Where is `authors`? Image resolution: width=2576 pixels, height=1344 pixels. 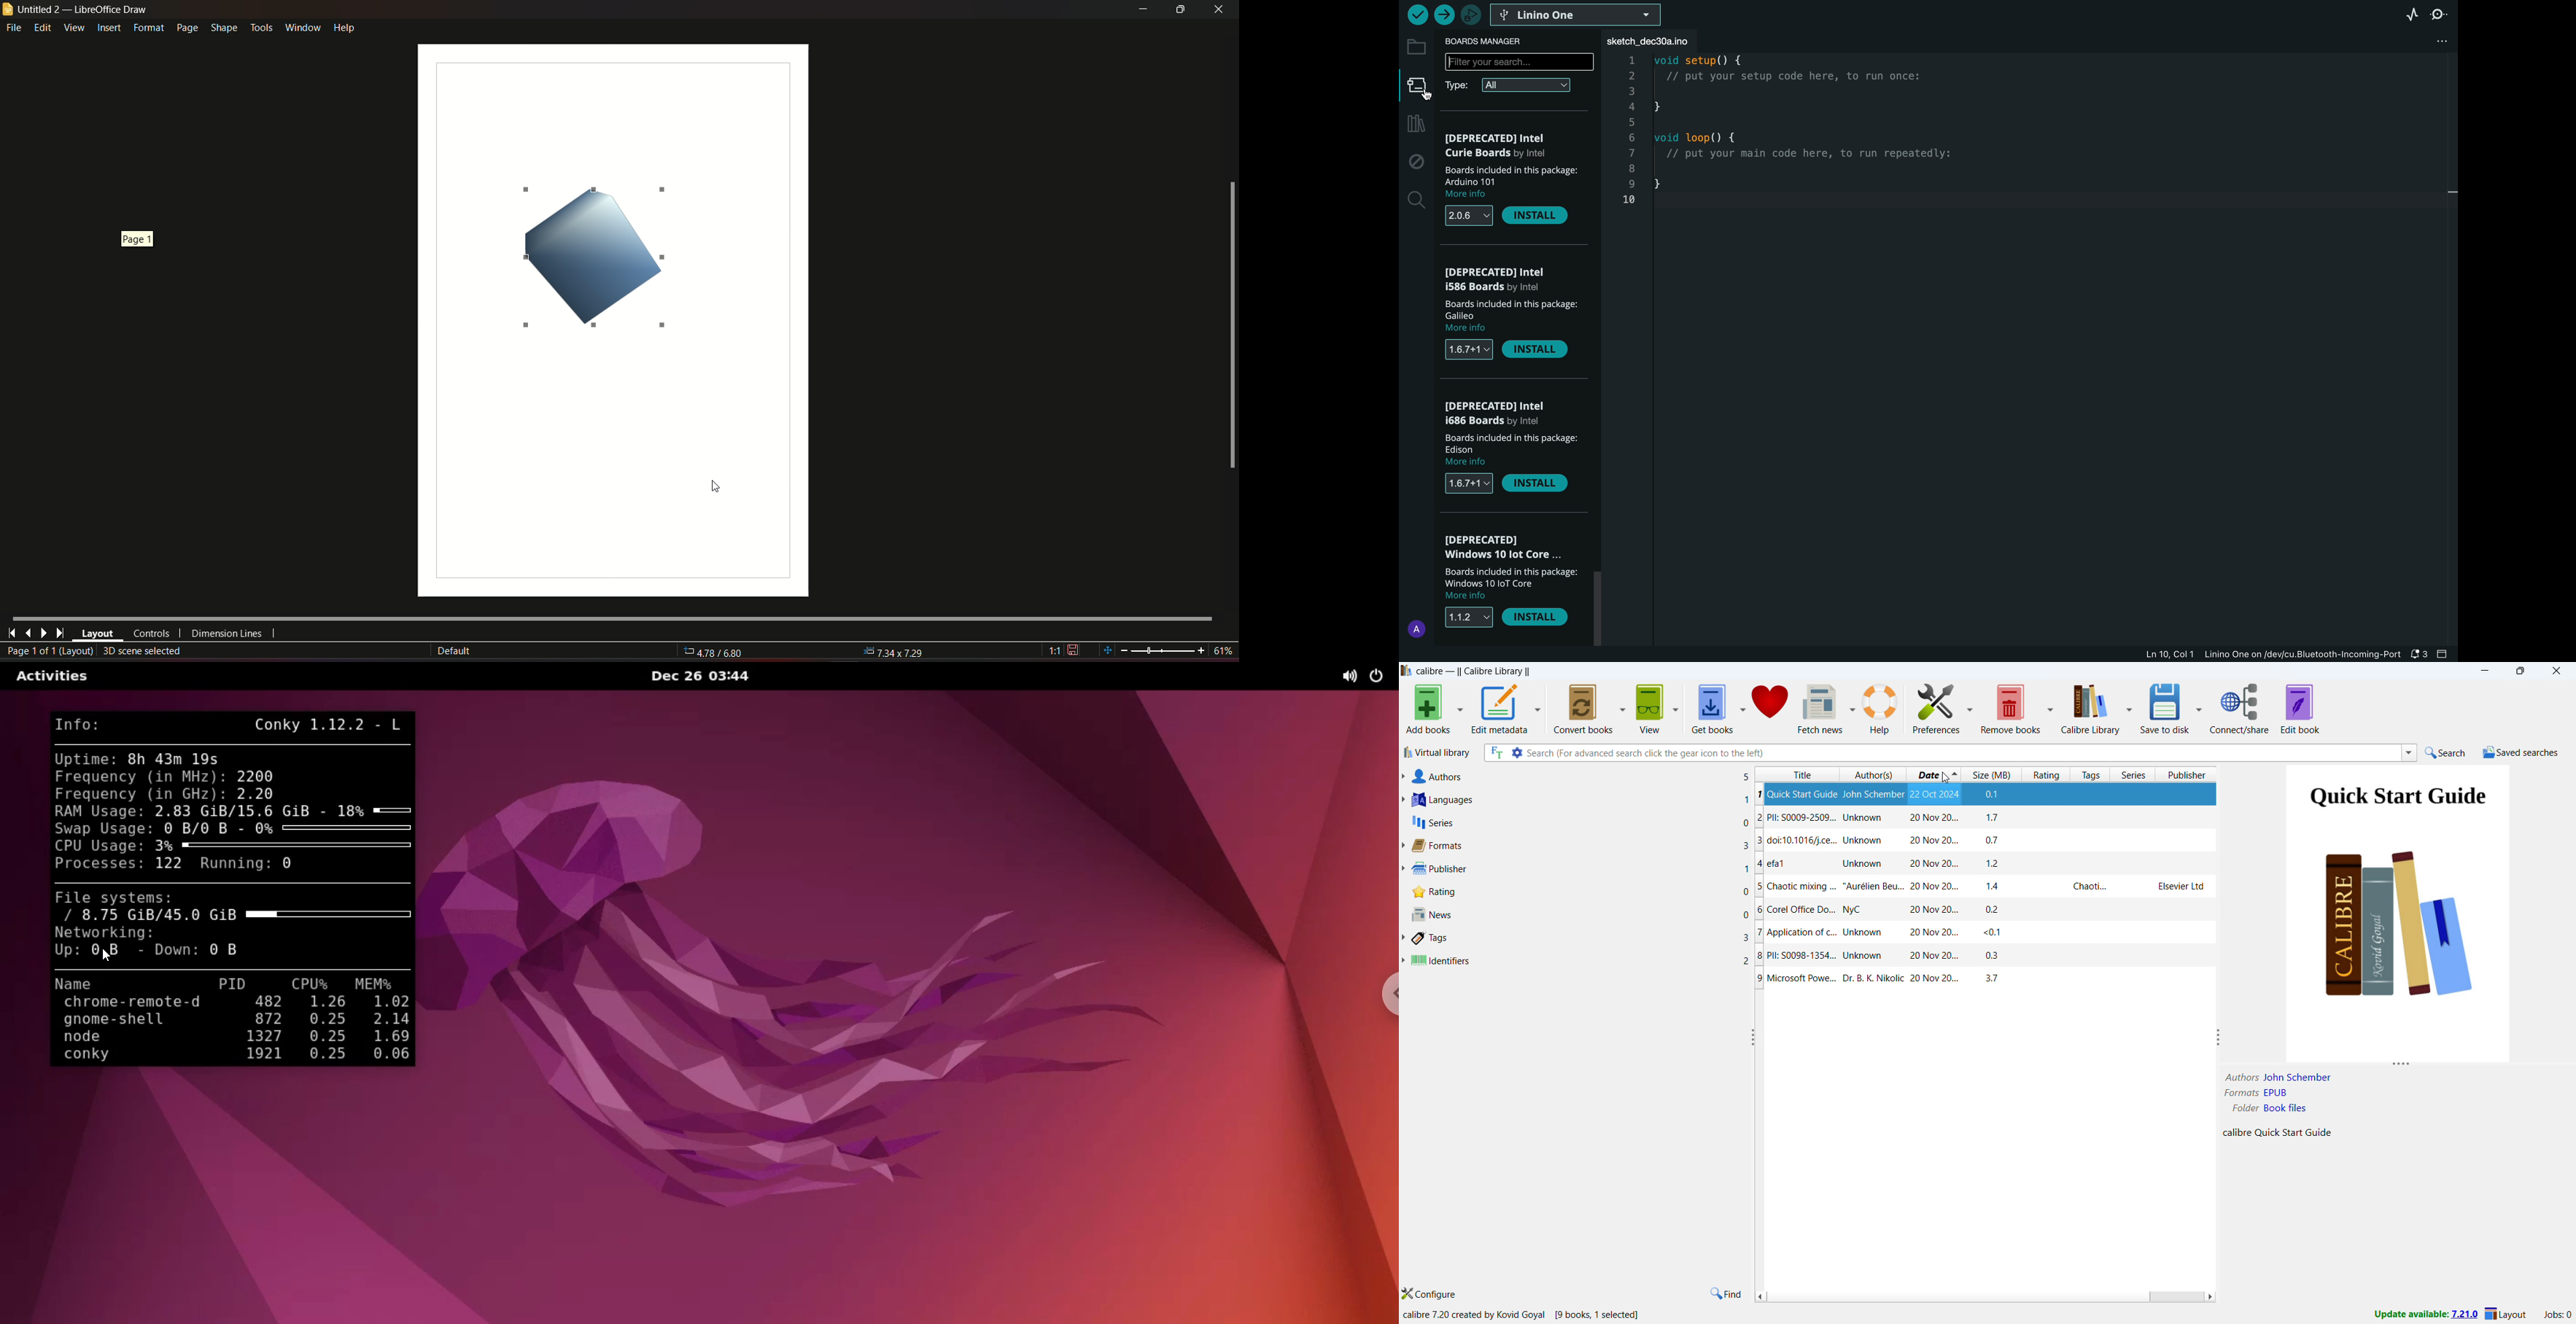
authors is located at coordinates (1864, 776).